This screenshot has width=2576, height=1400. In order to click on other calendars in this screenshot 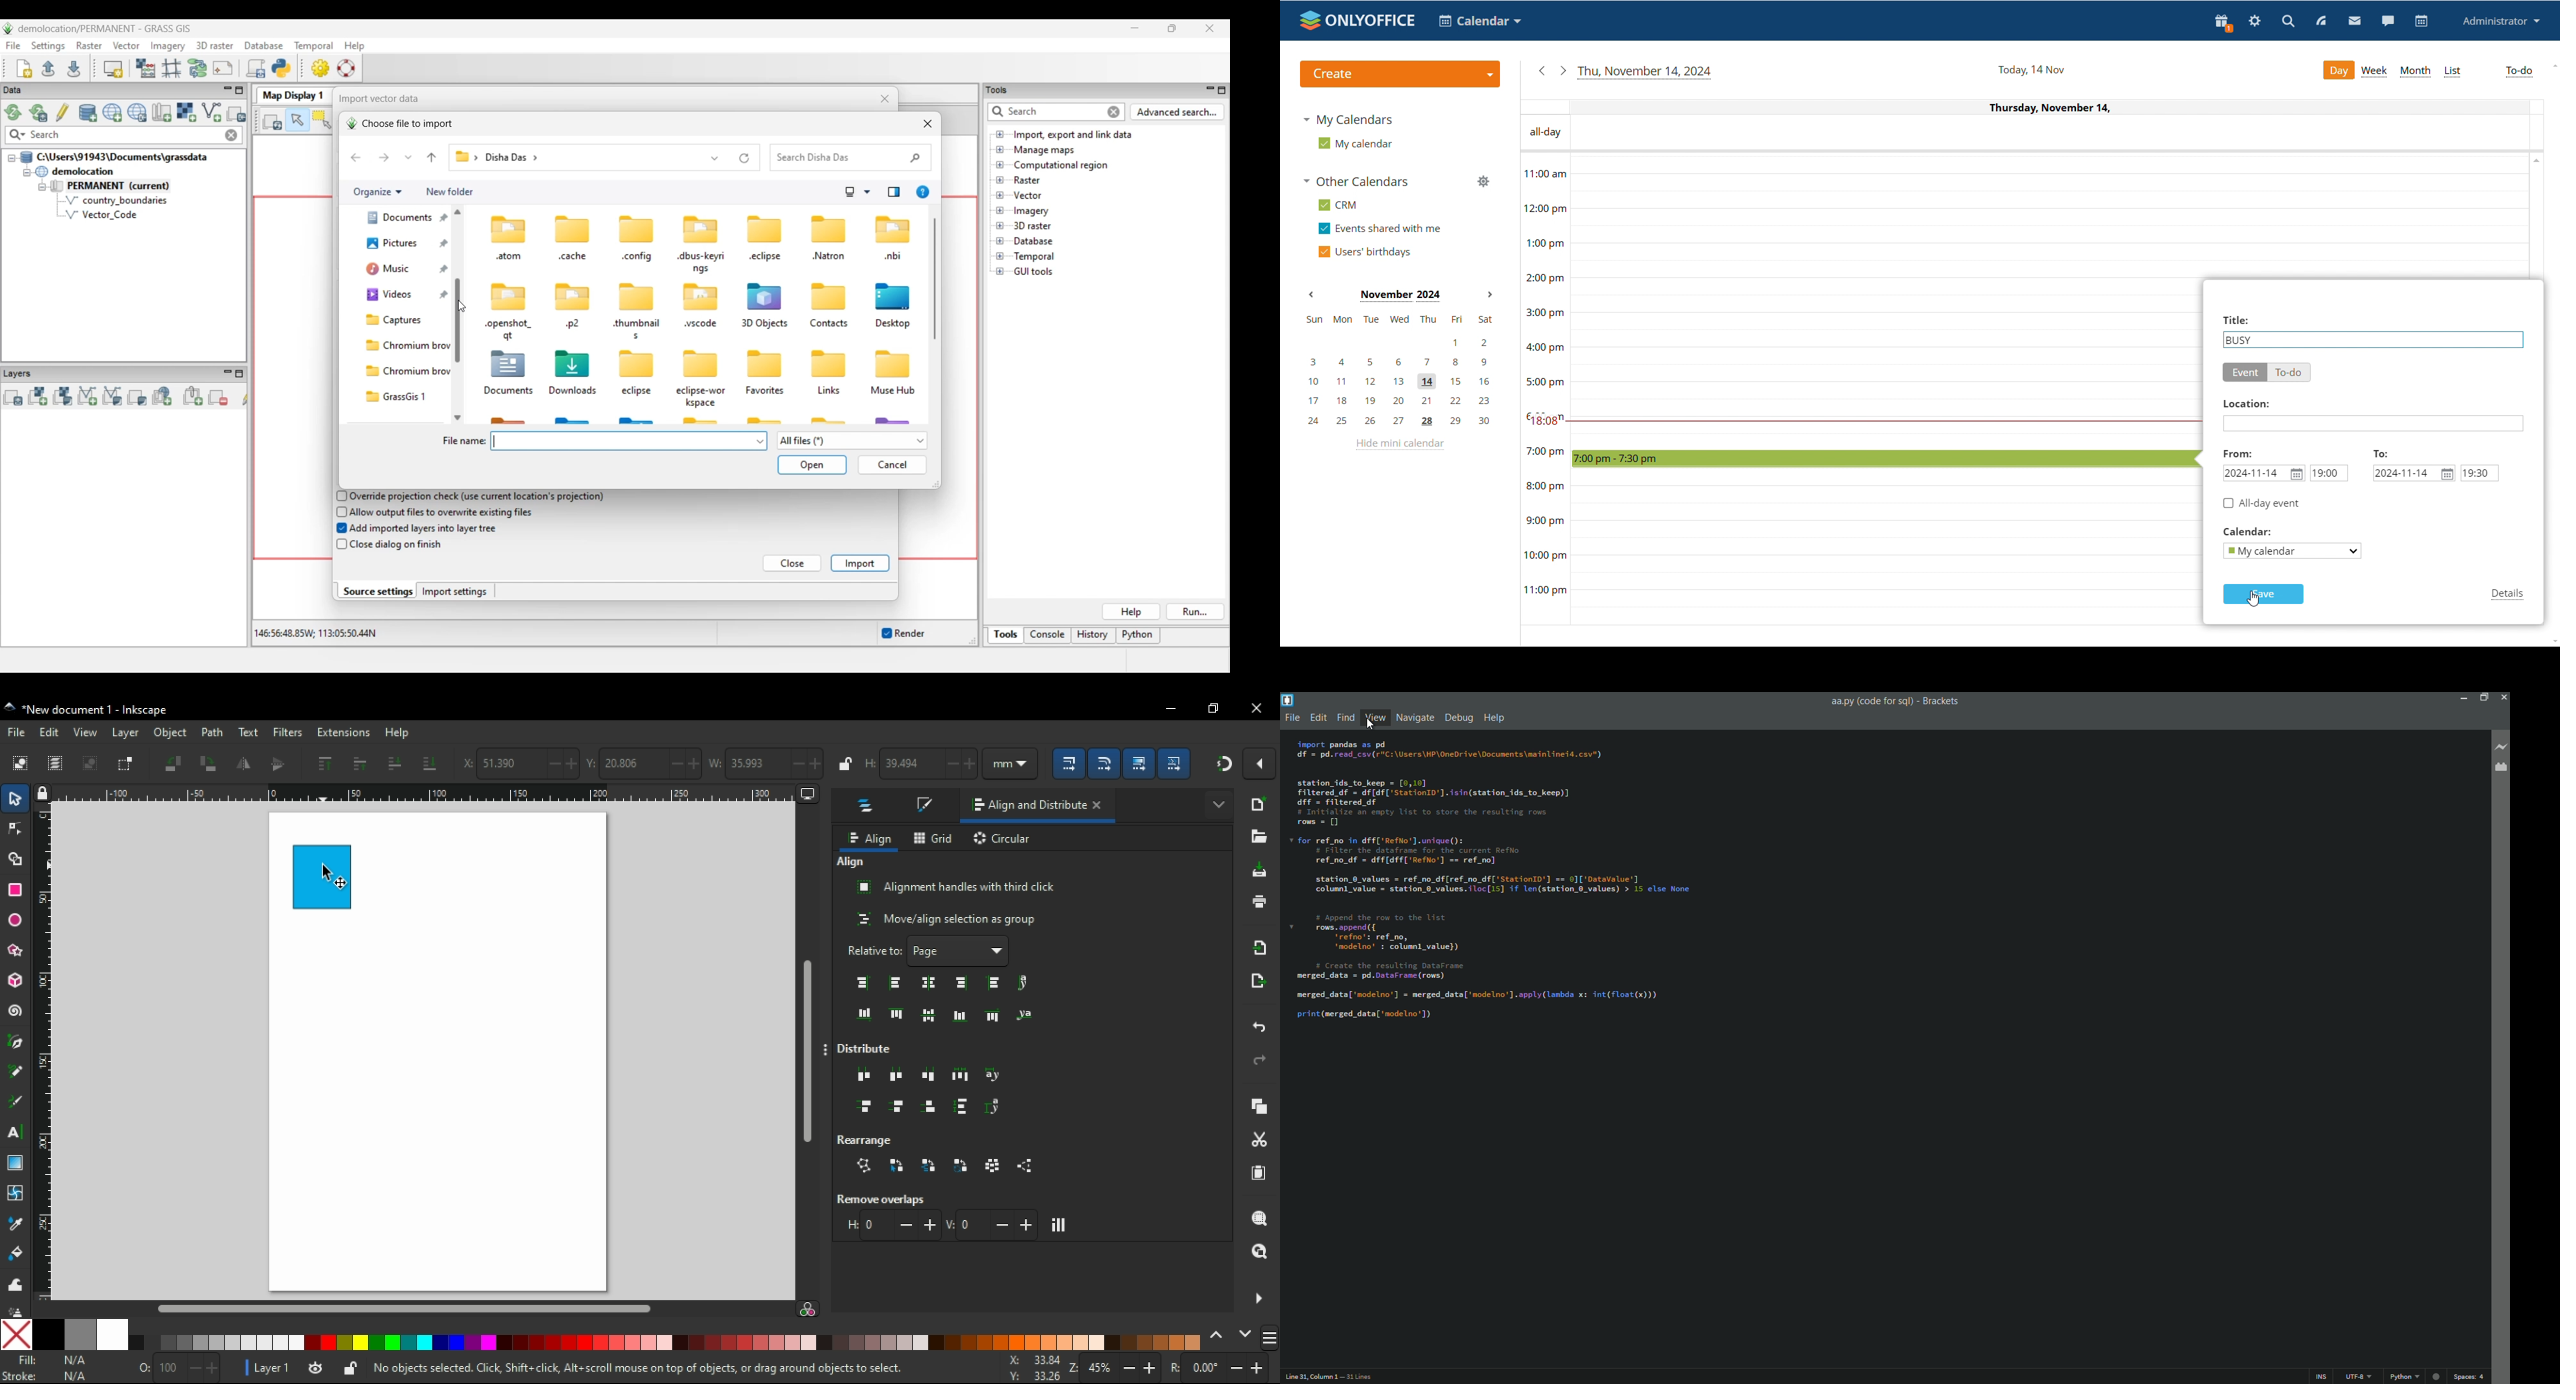, I will do `click(1356, 181)`.